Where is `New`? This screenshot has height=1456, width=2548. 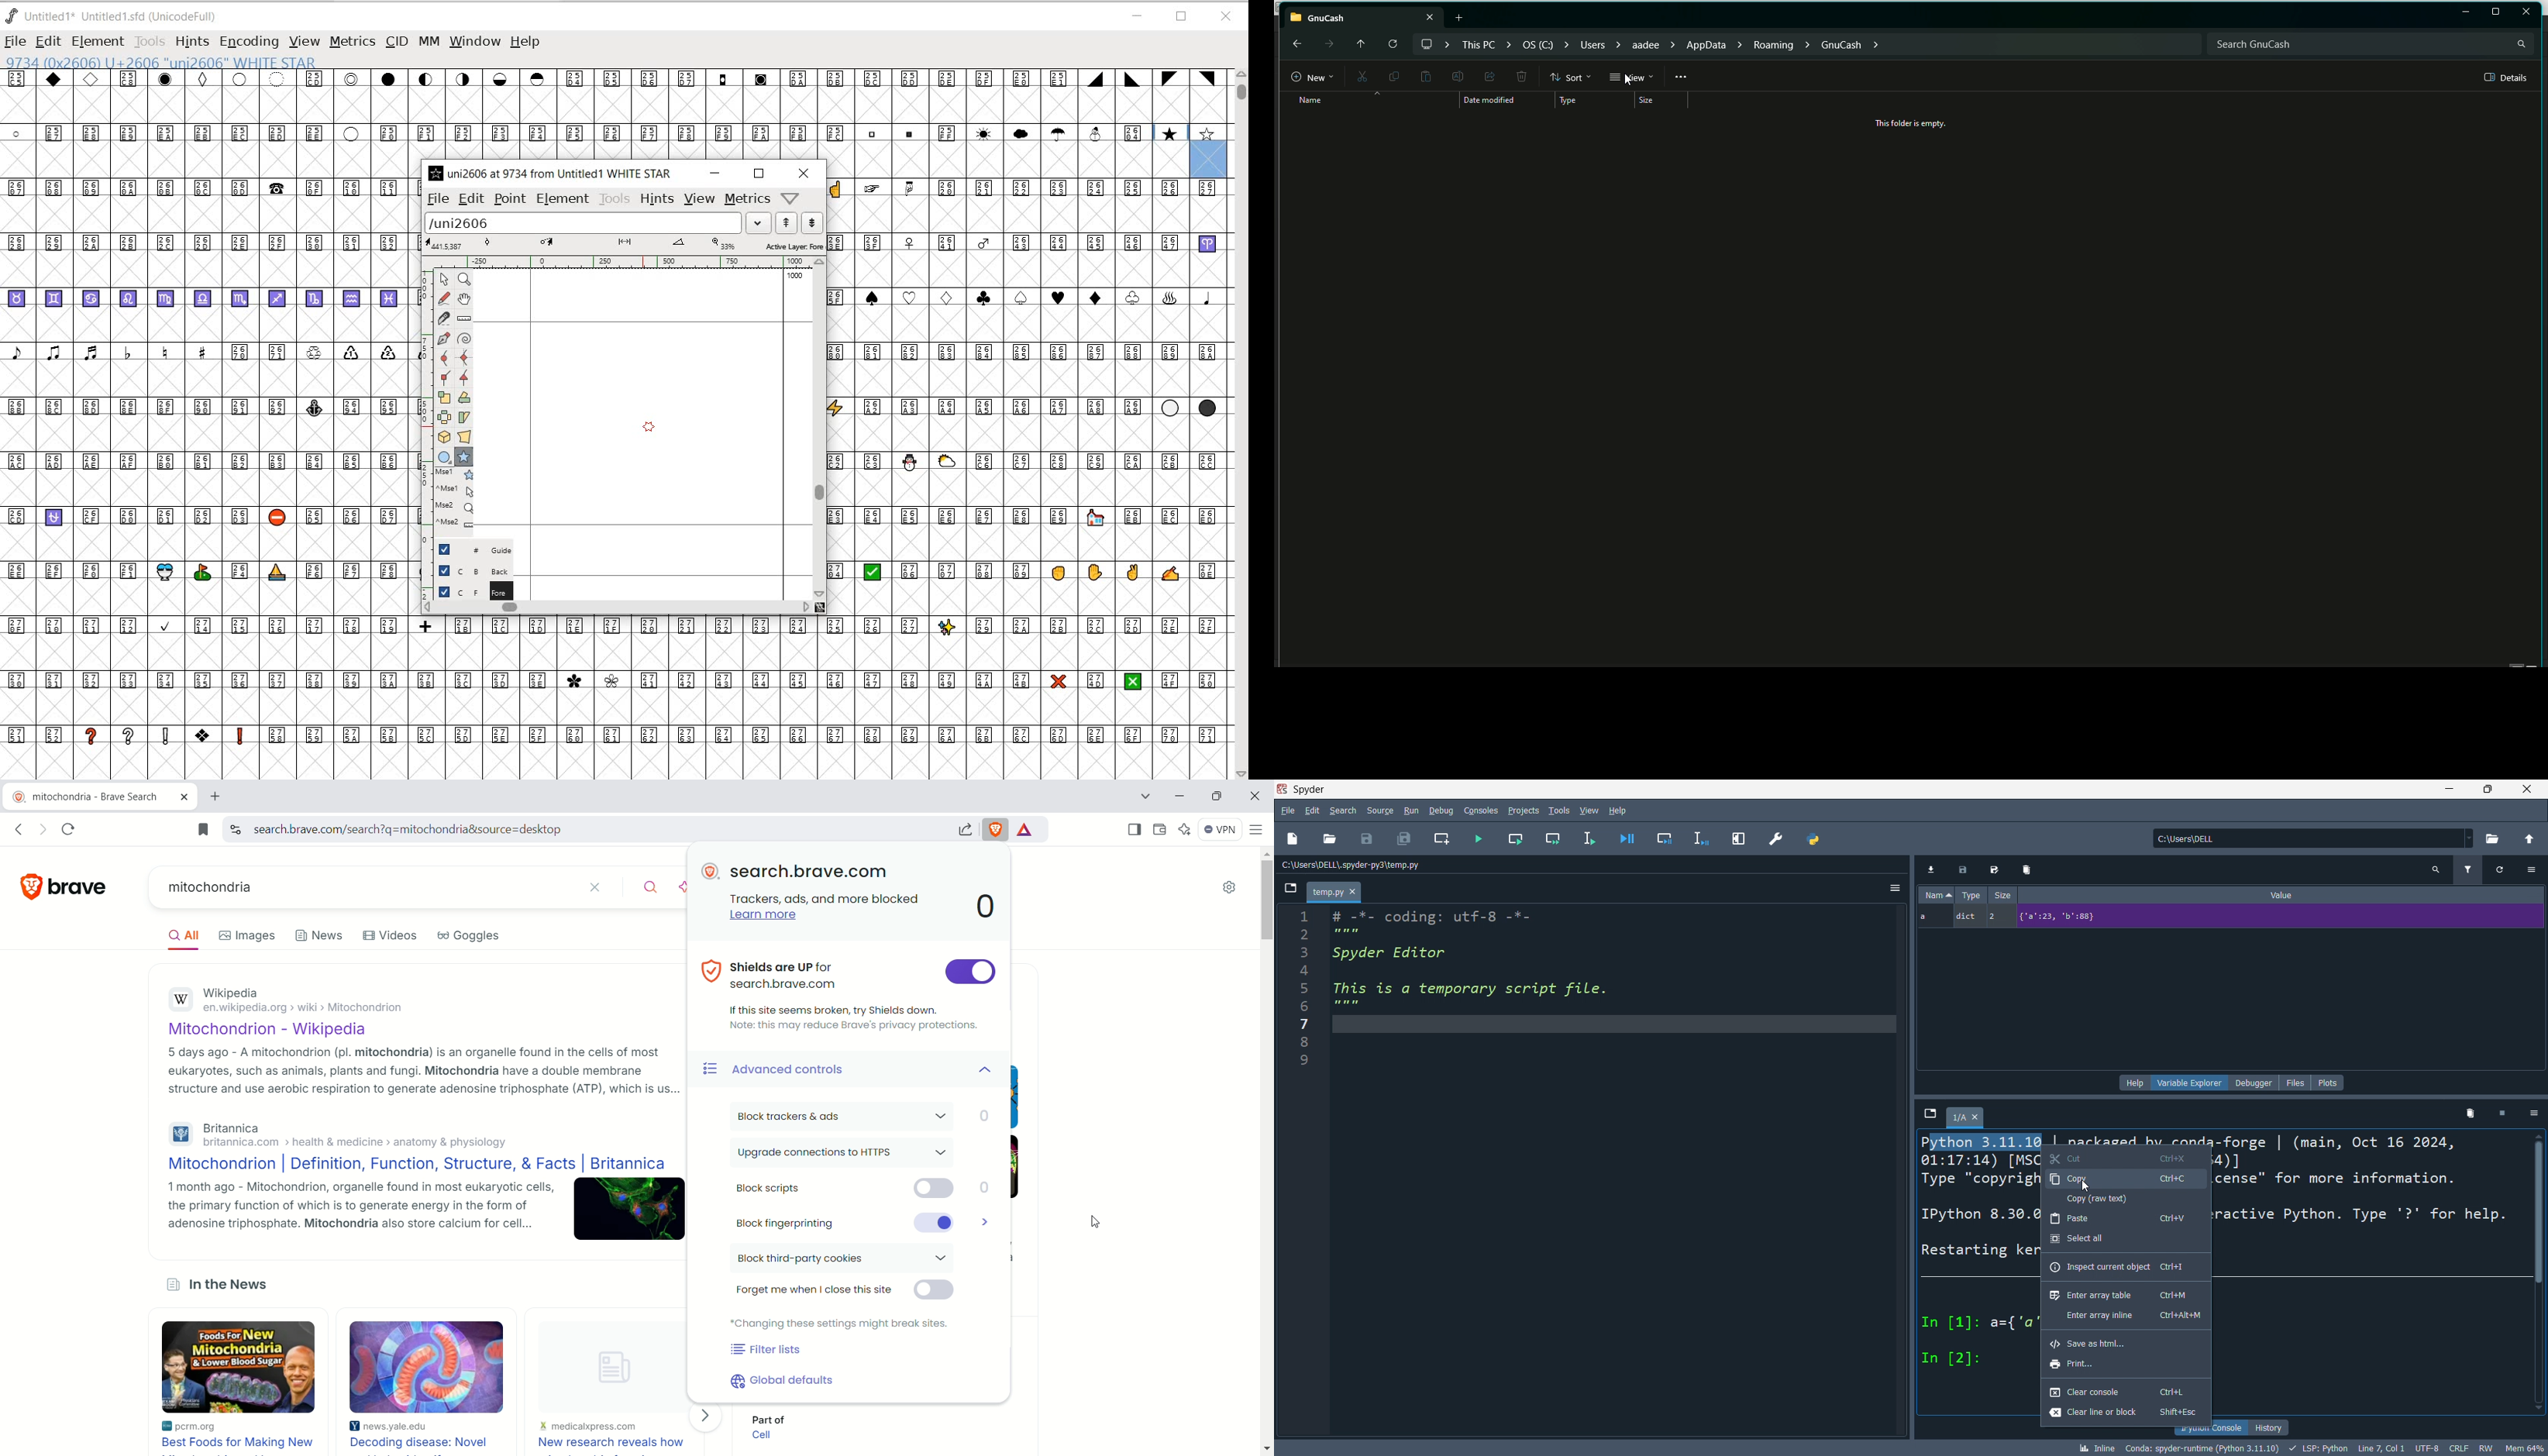 New is located at coordinates (1306, 78).